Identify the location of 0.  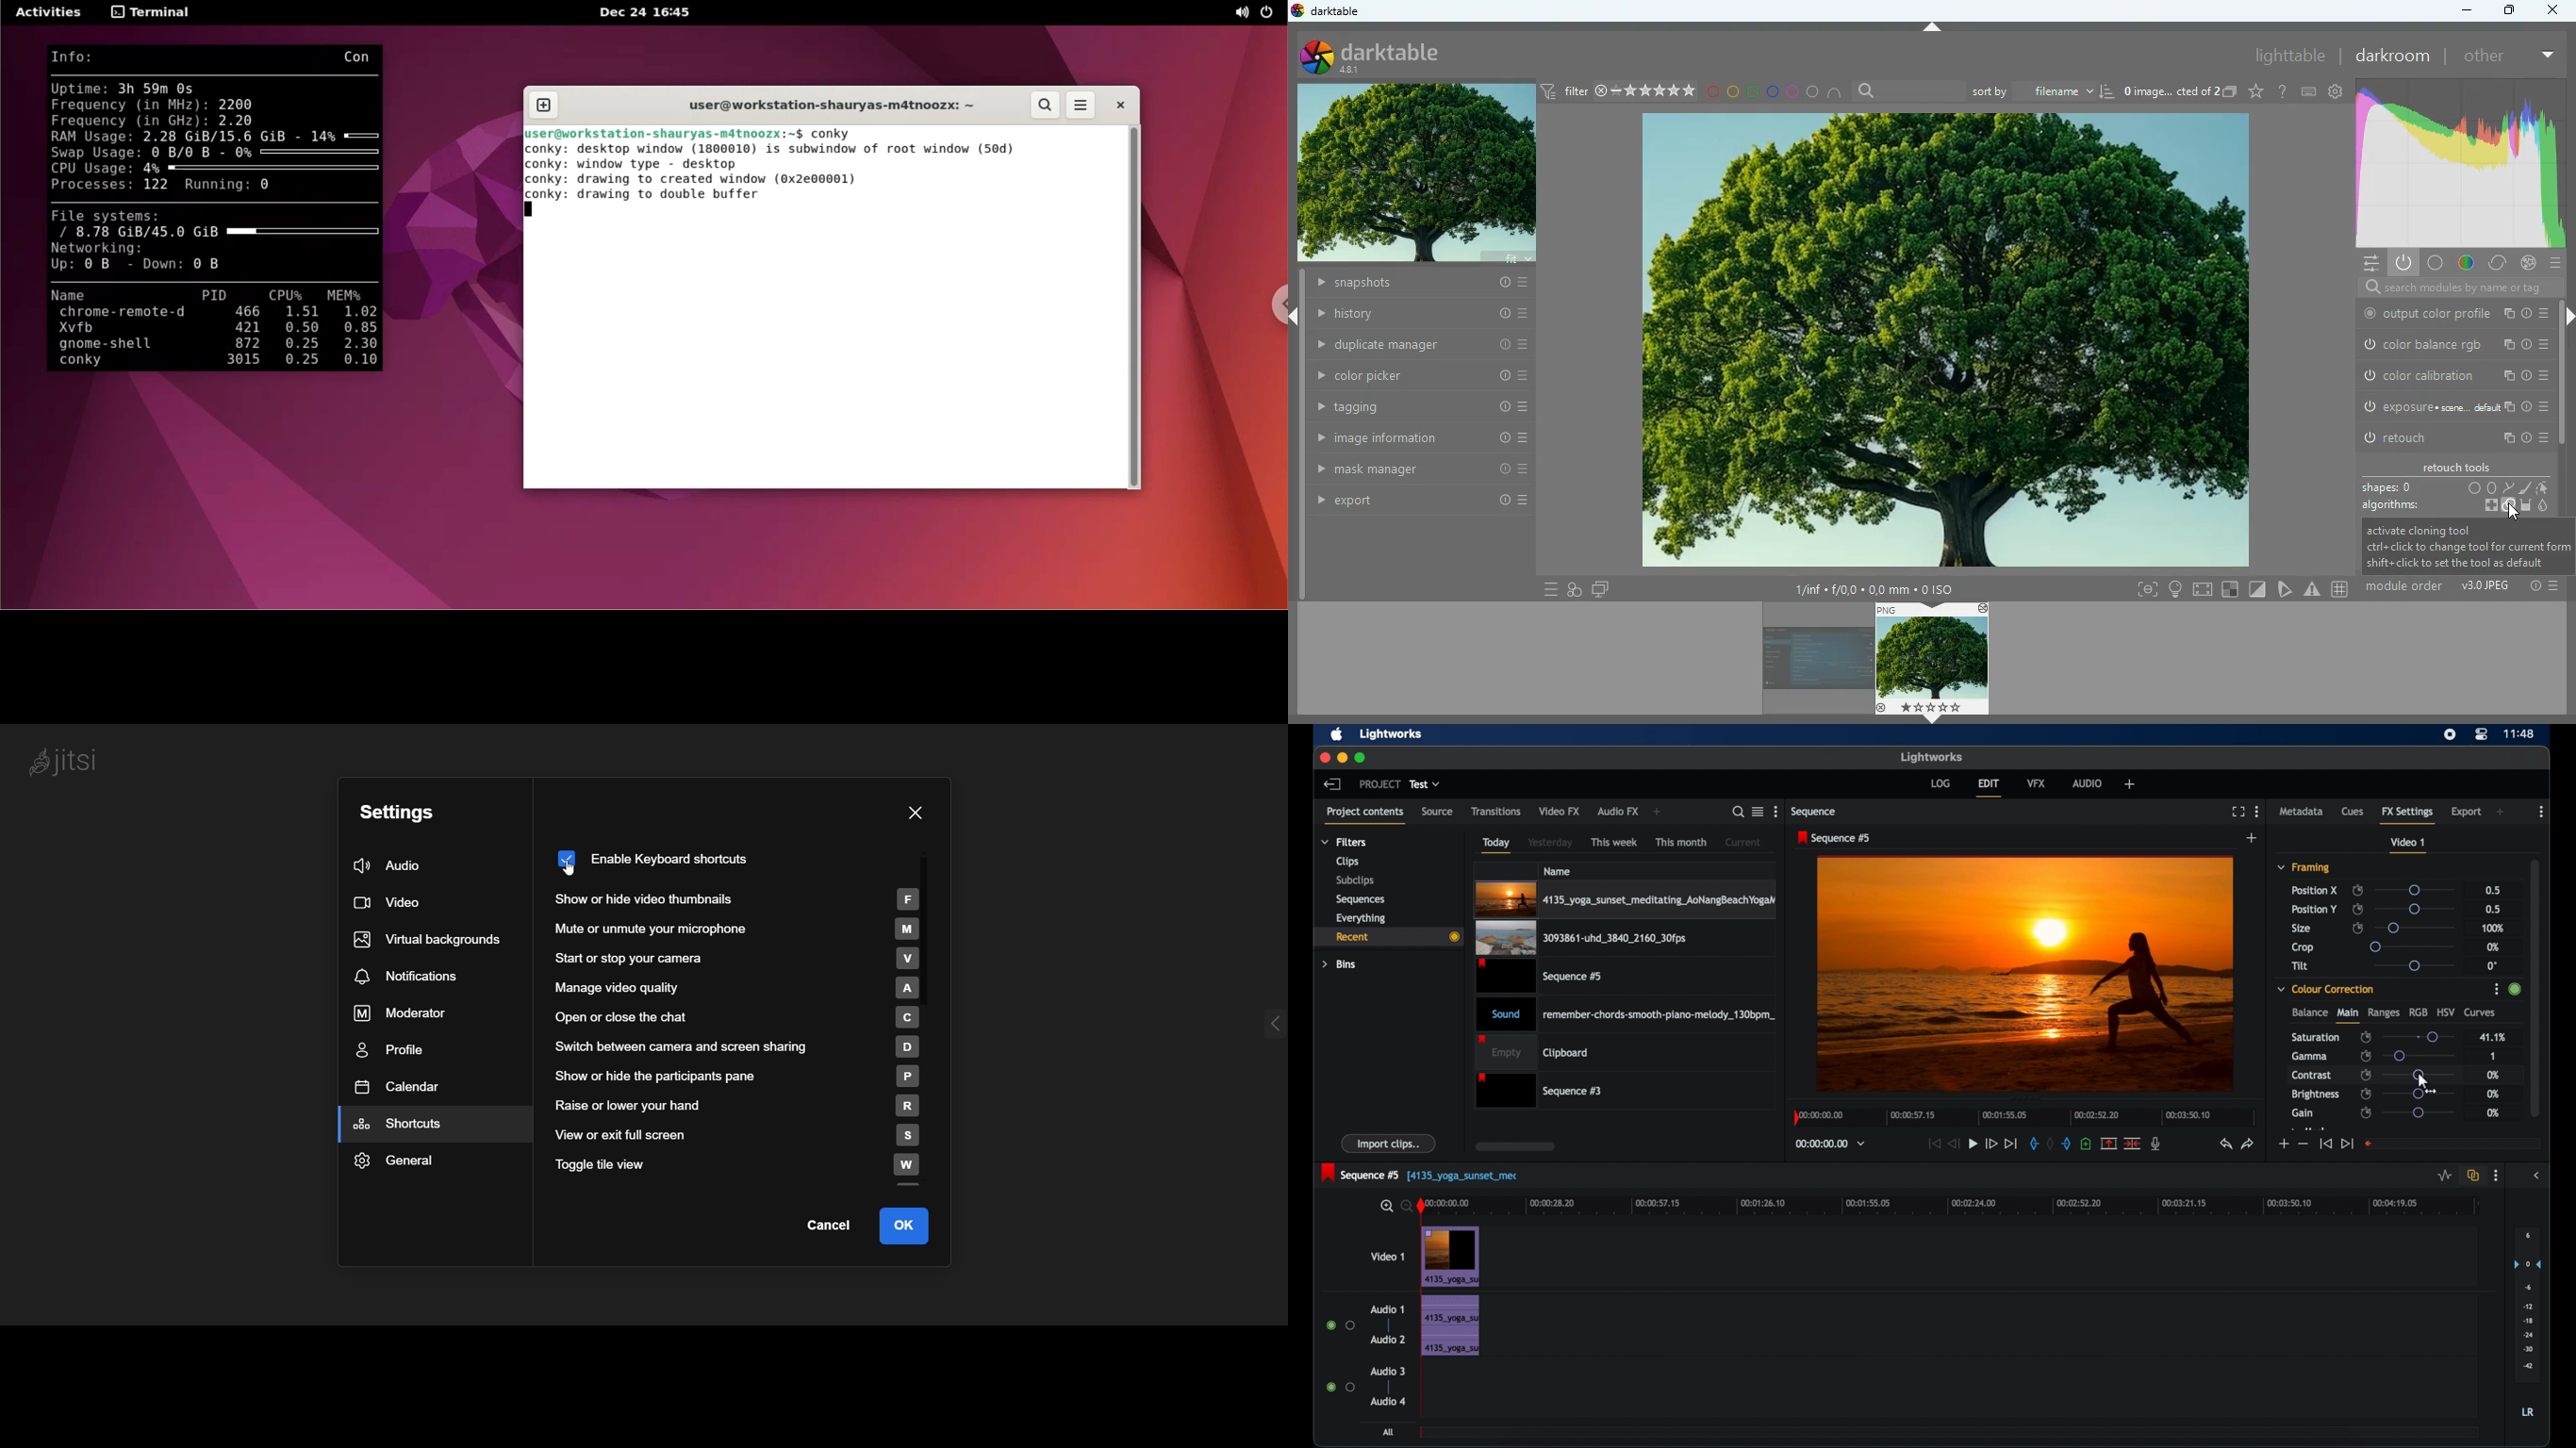
(2492, 965).